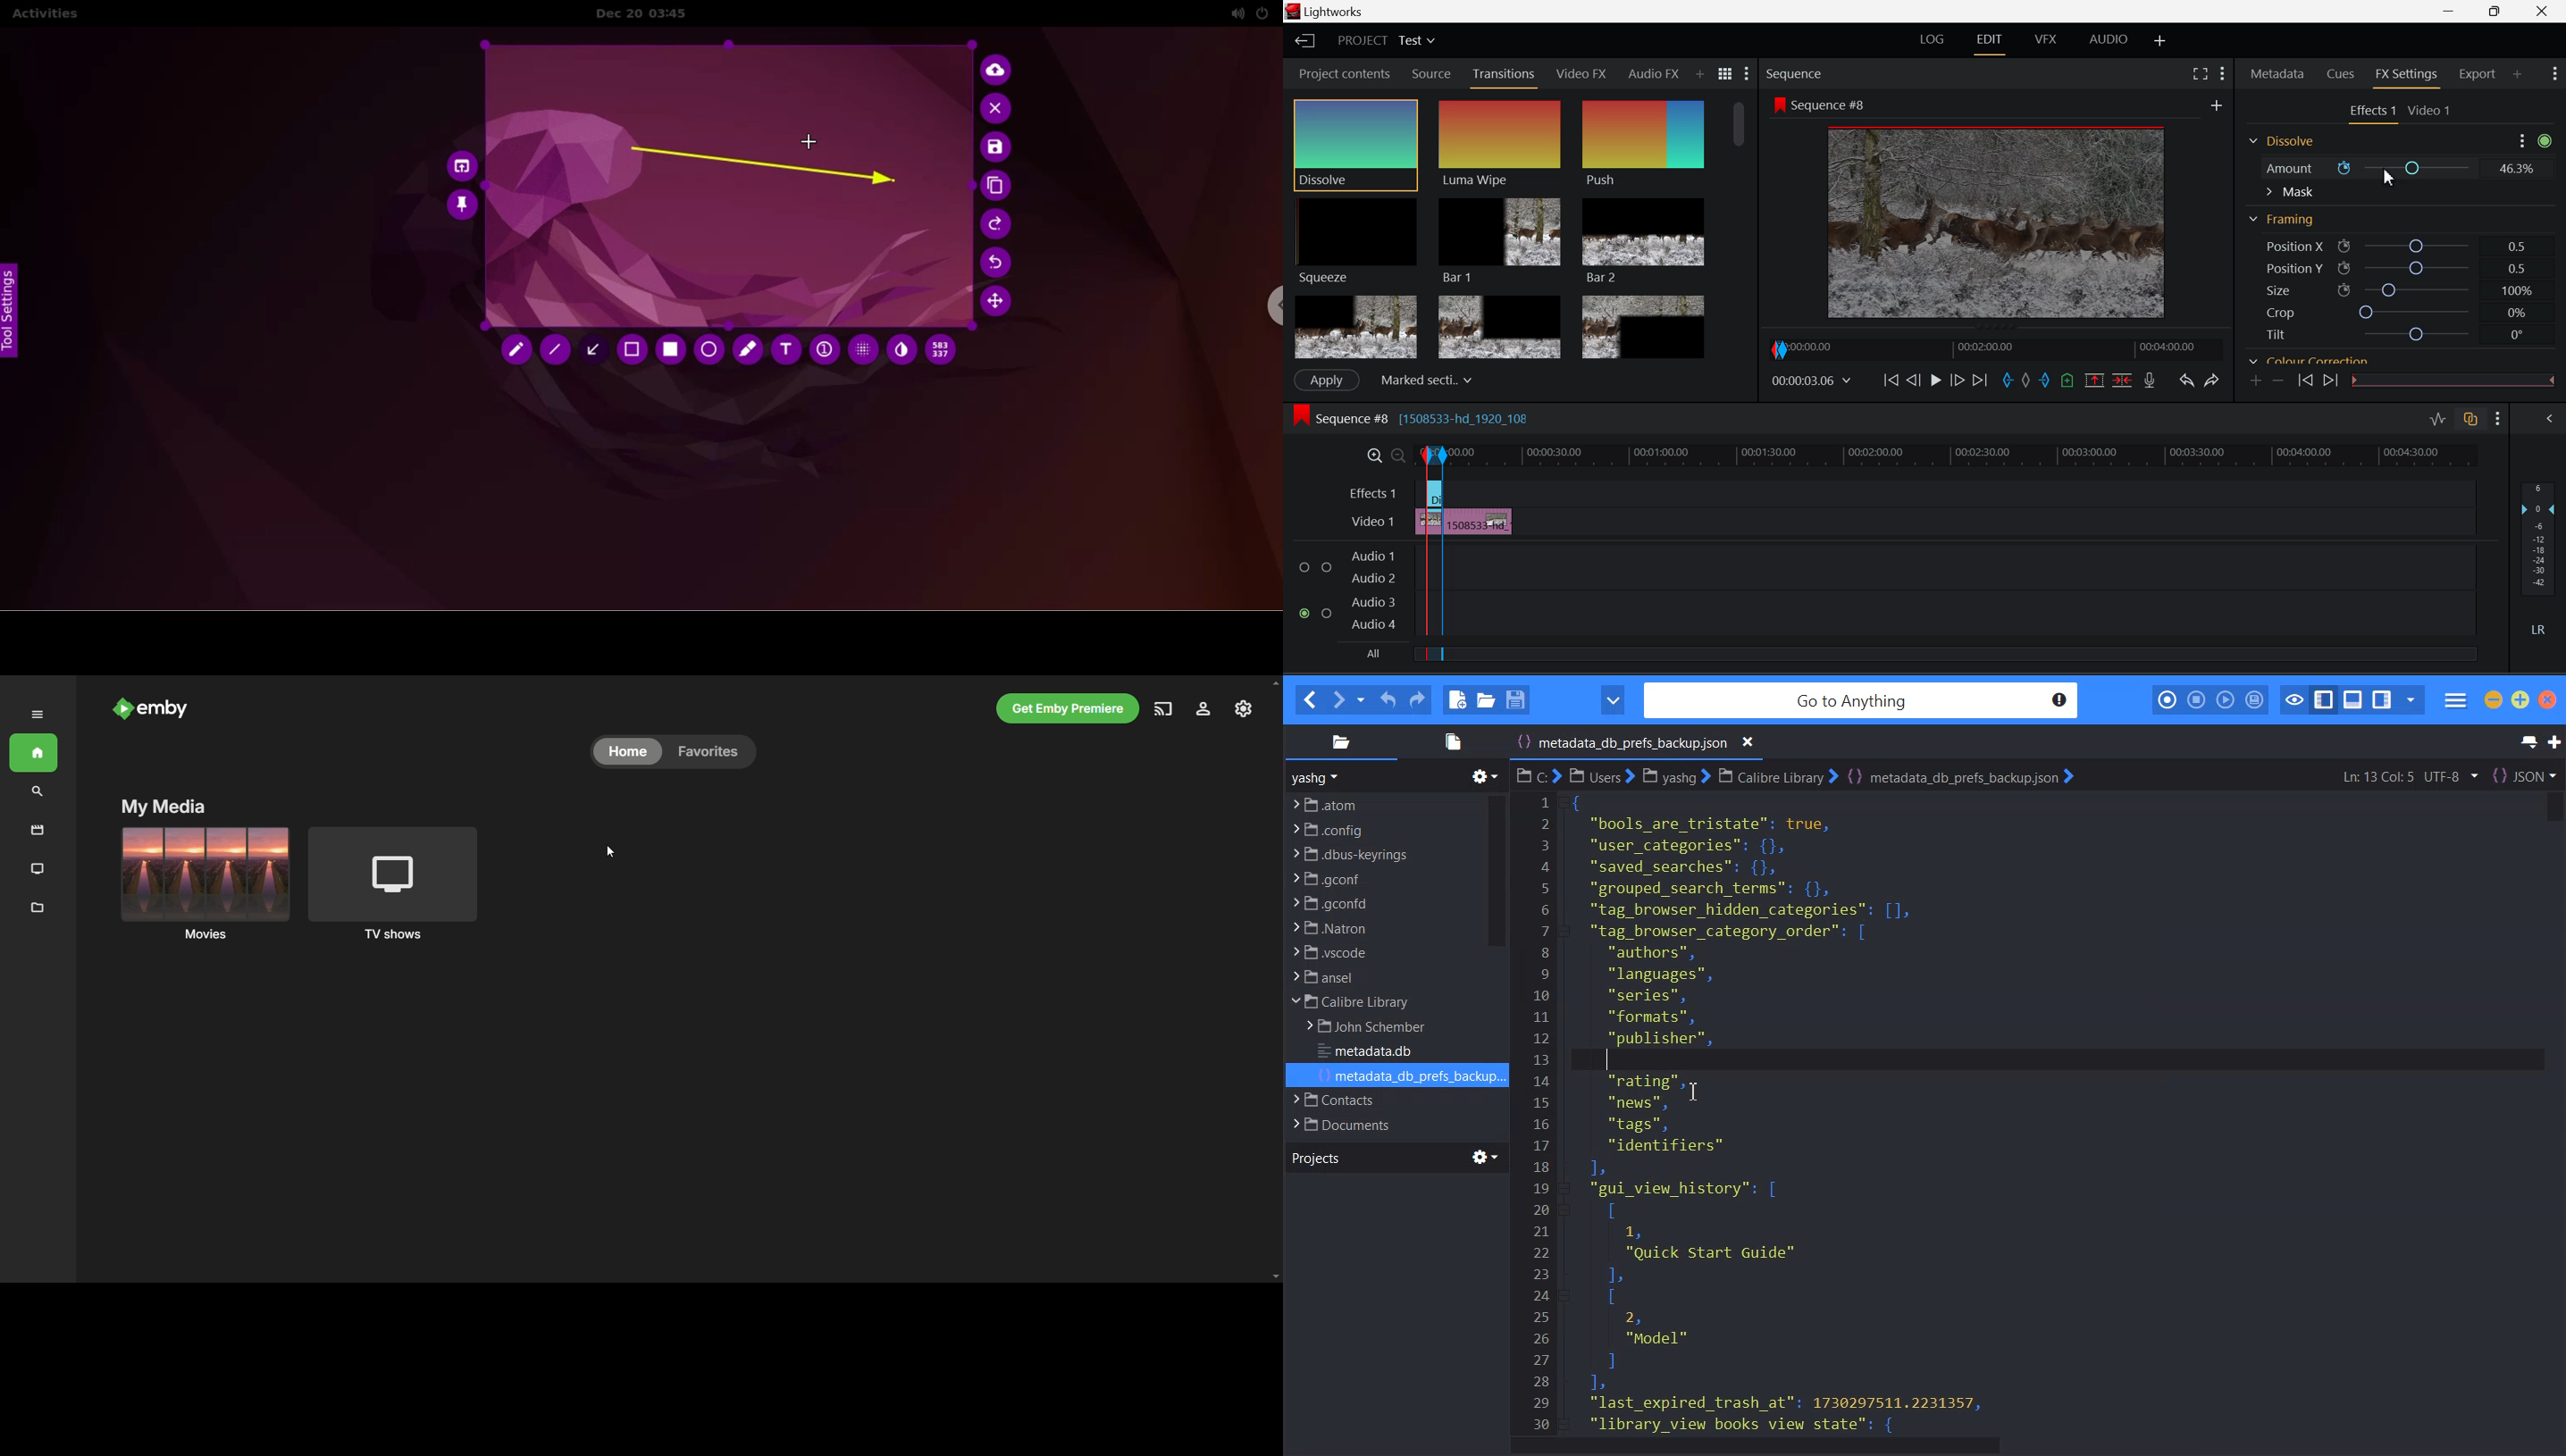 This screenshot has height=1456, width=2576. What do you see at coordinates (1372, 602) in the screenshot?
I see `Audio 3` at bounding box center [1372, 602].